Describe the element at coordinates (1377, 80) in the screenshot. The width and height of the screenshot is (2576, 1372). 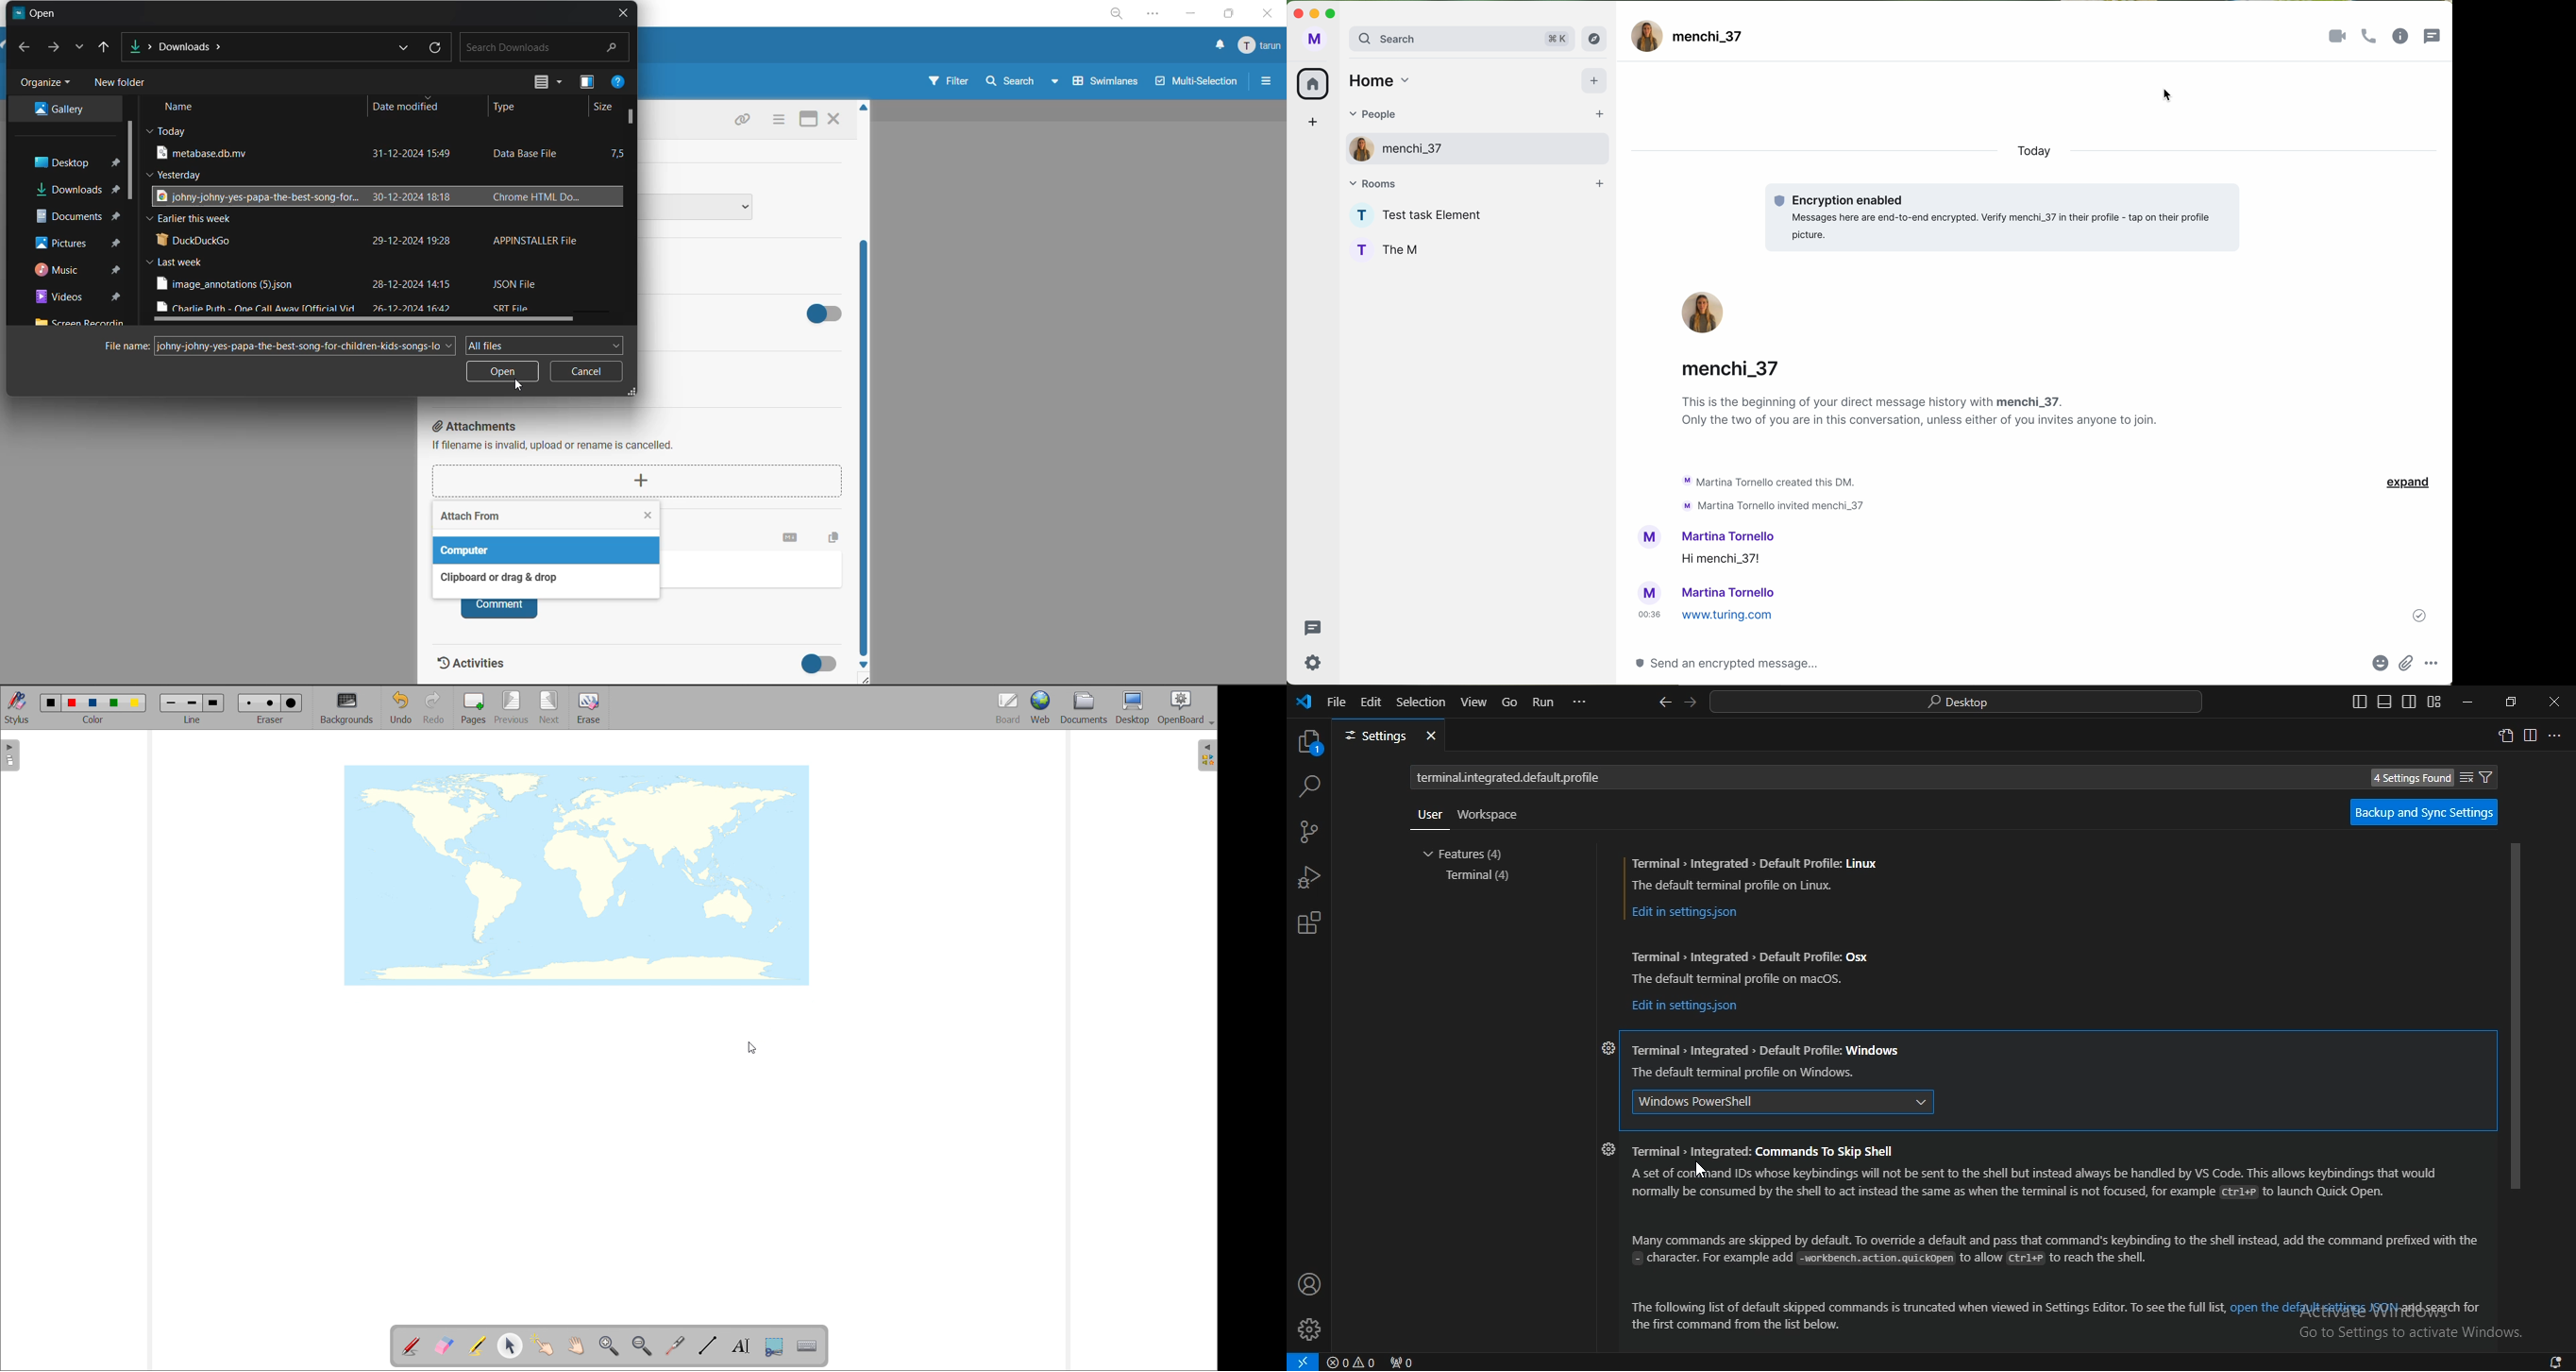
I see `home` at that location.